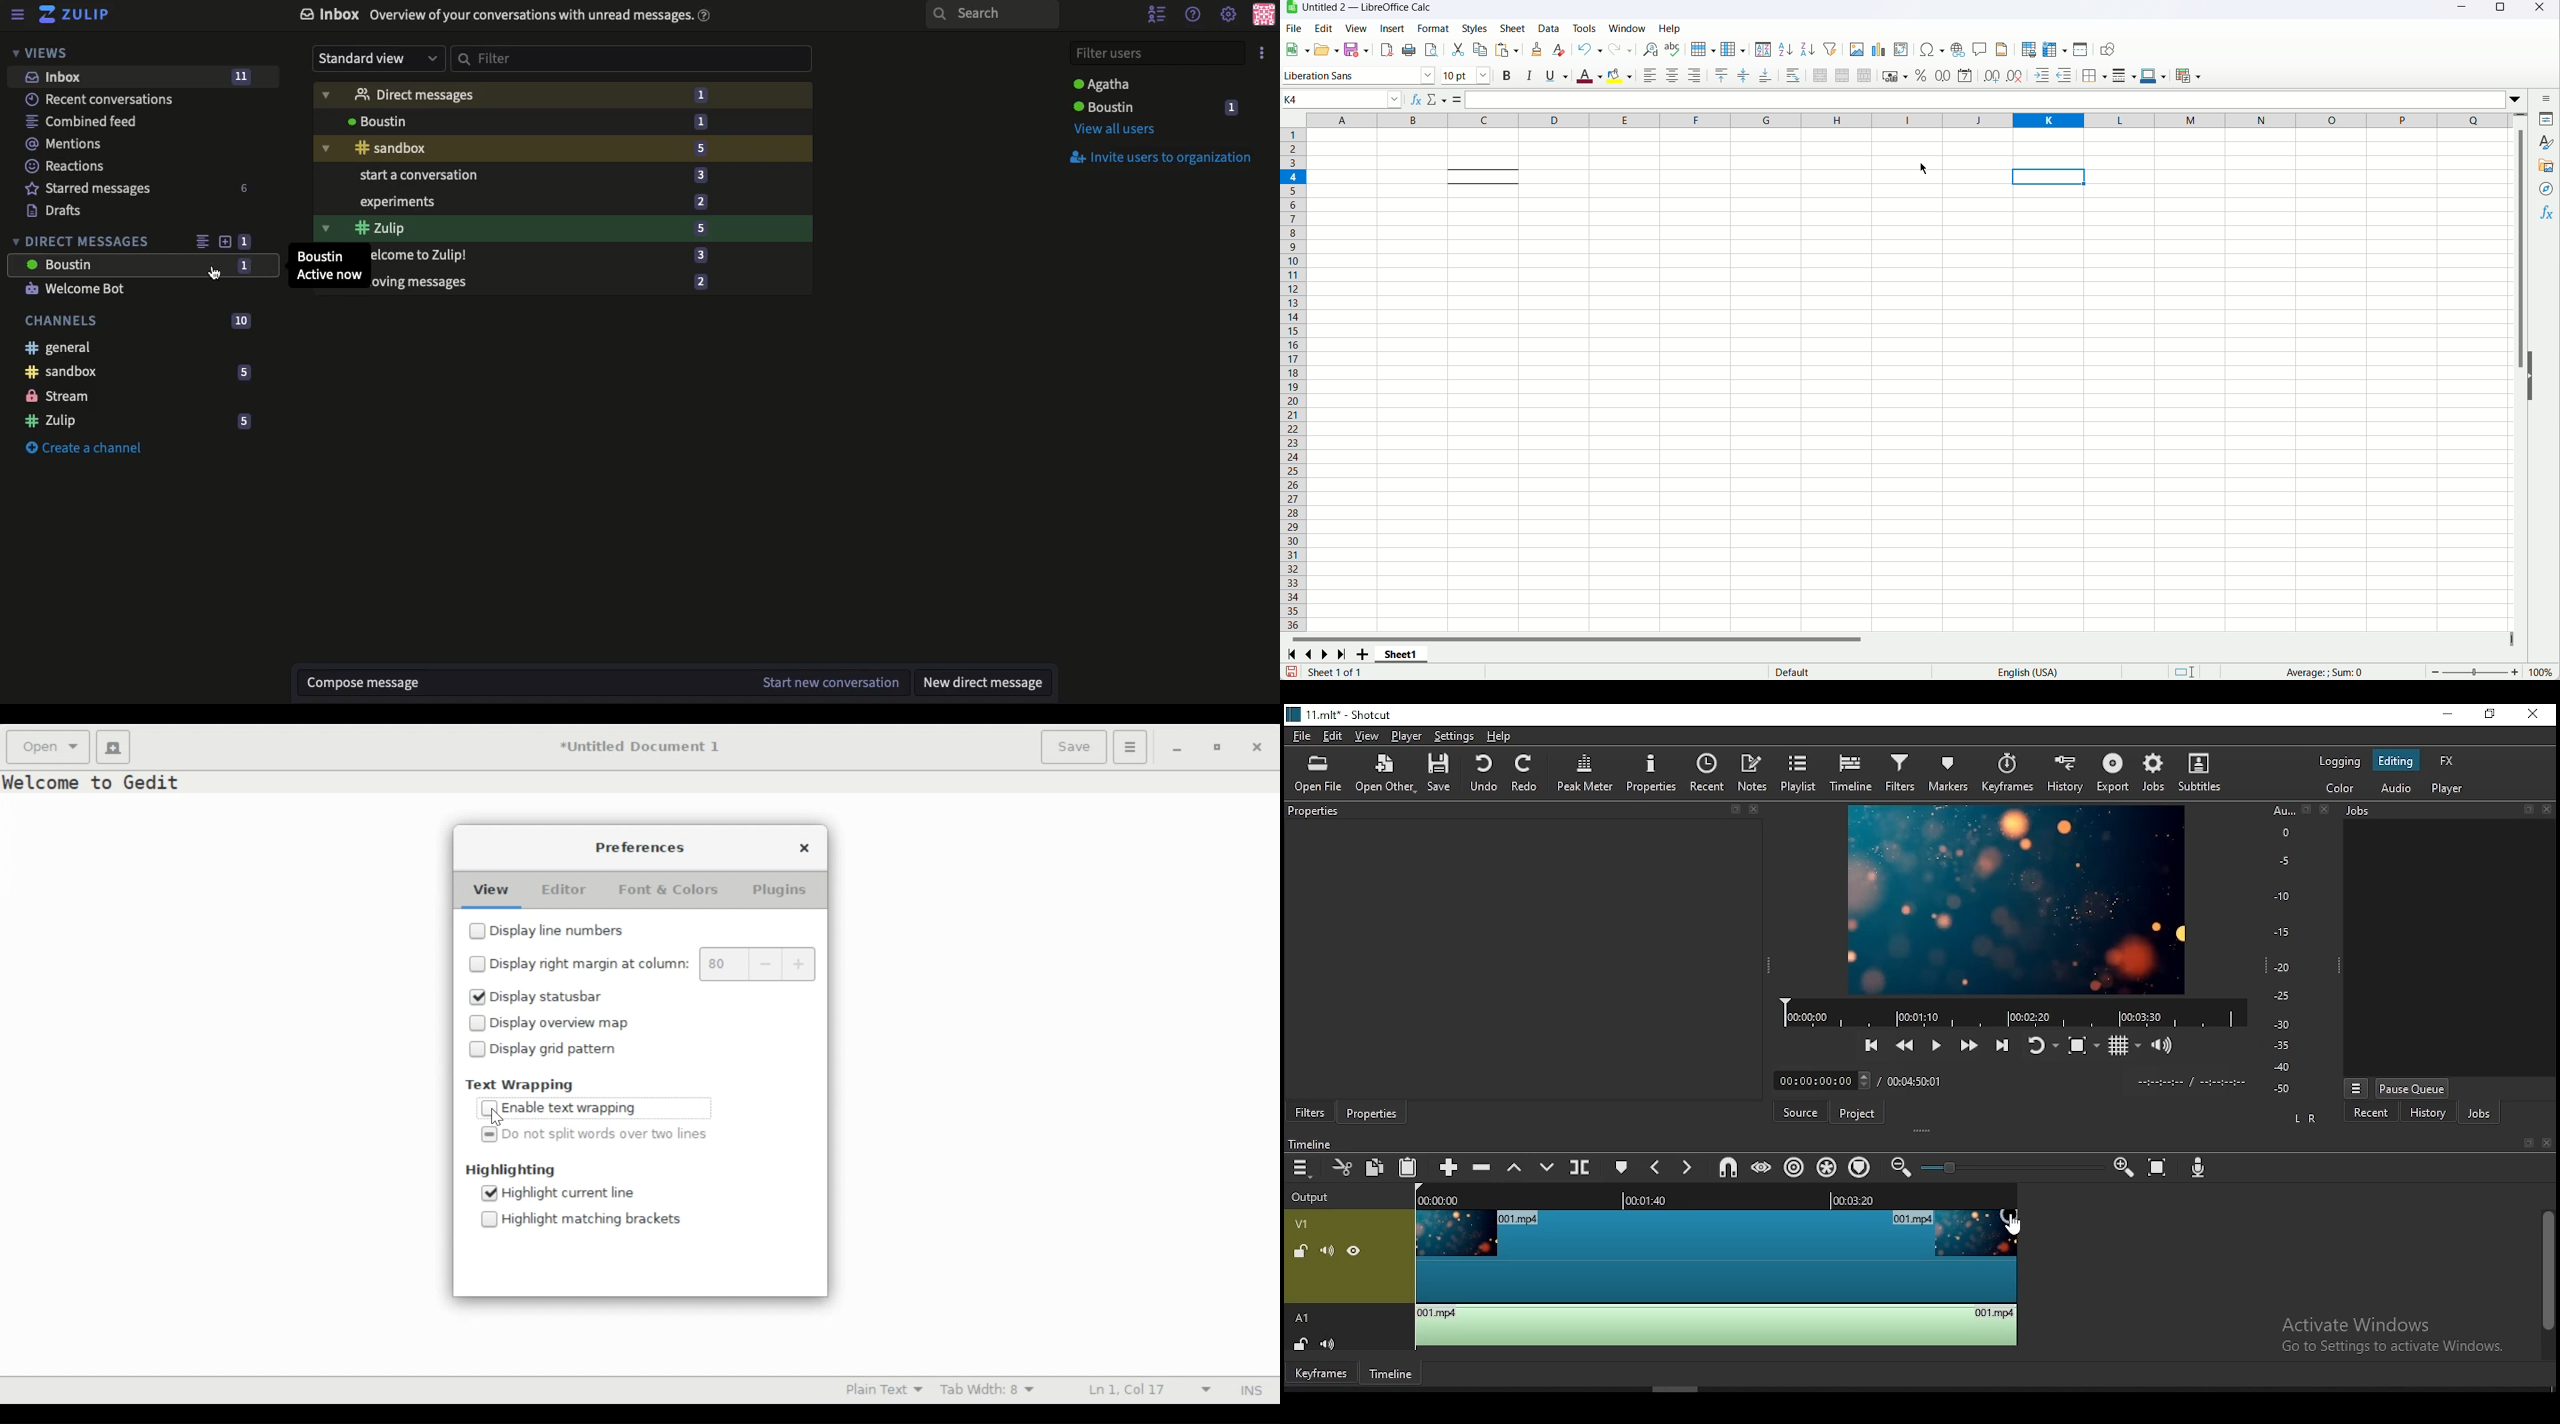 This screenshot has width=2576, height=1428. What do you see at coordinates (2201, 777) in the screenshot?
I see `subtitles` at bounding box center [2201, 777].